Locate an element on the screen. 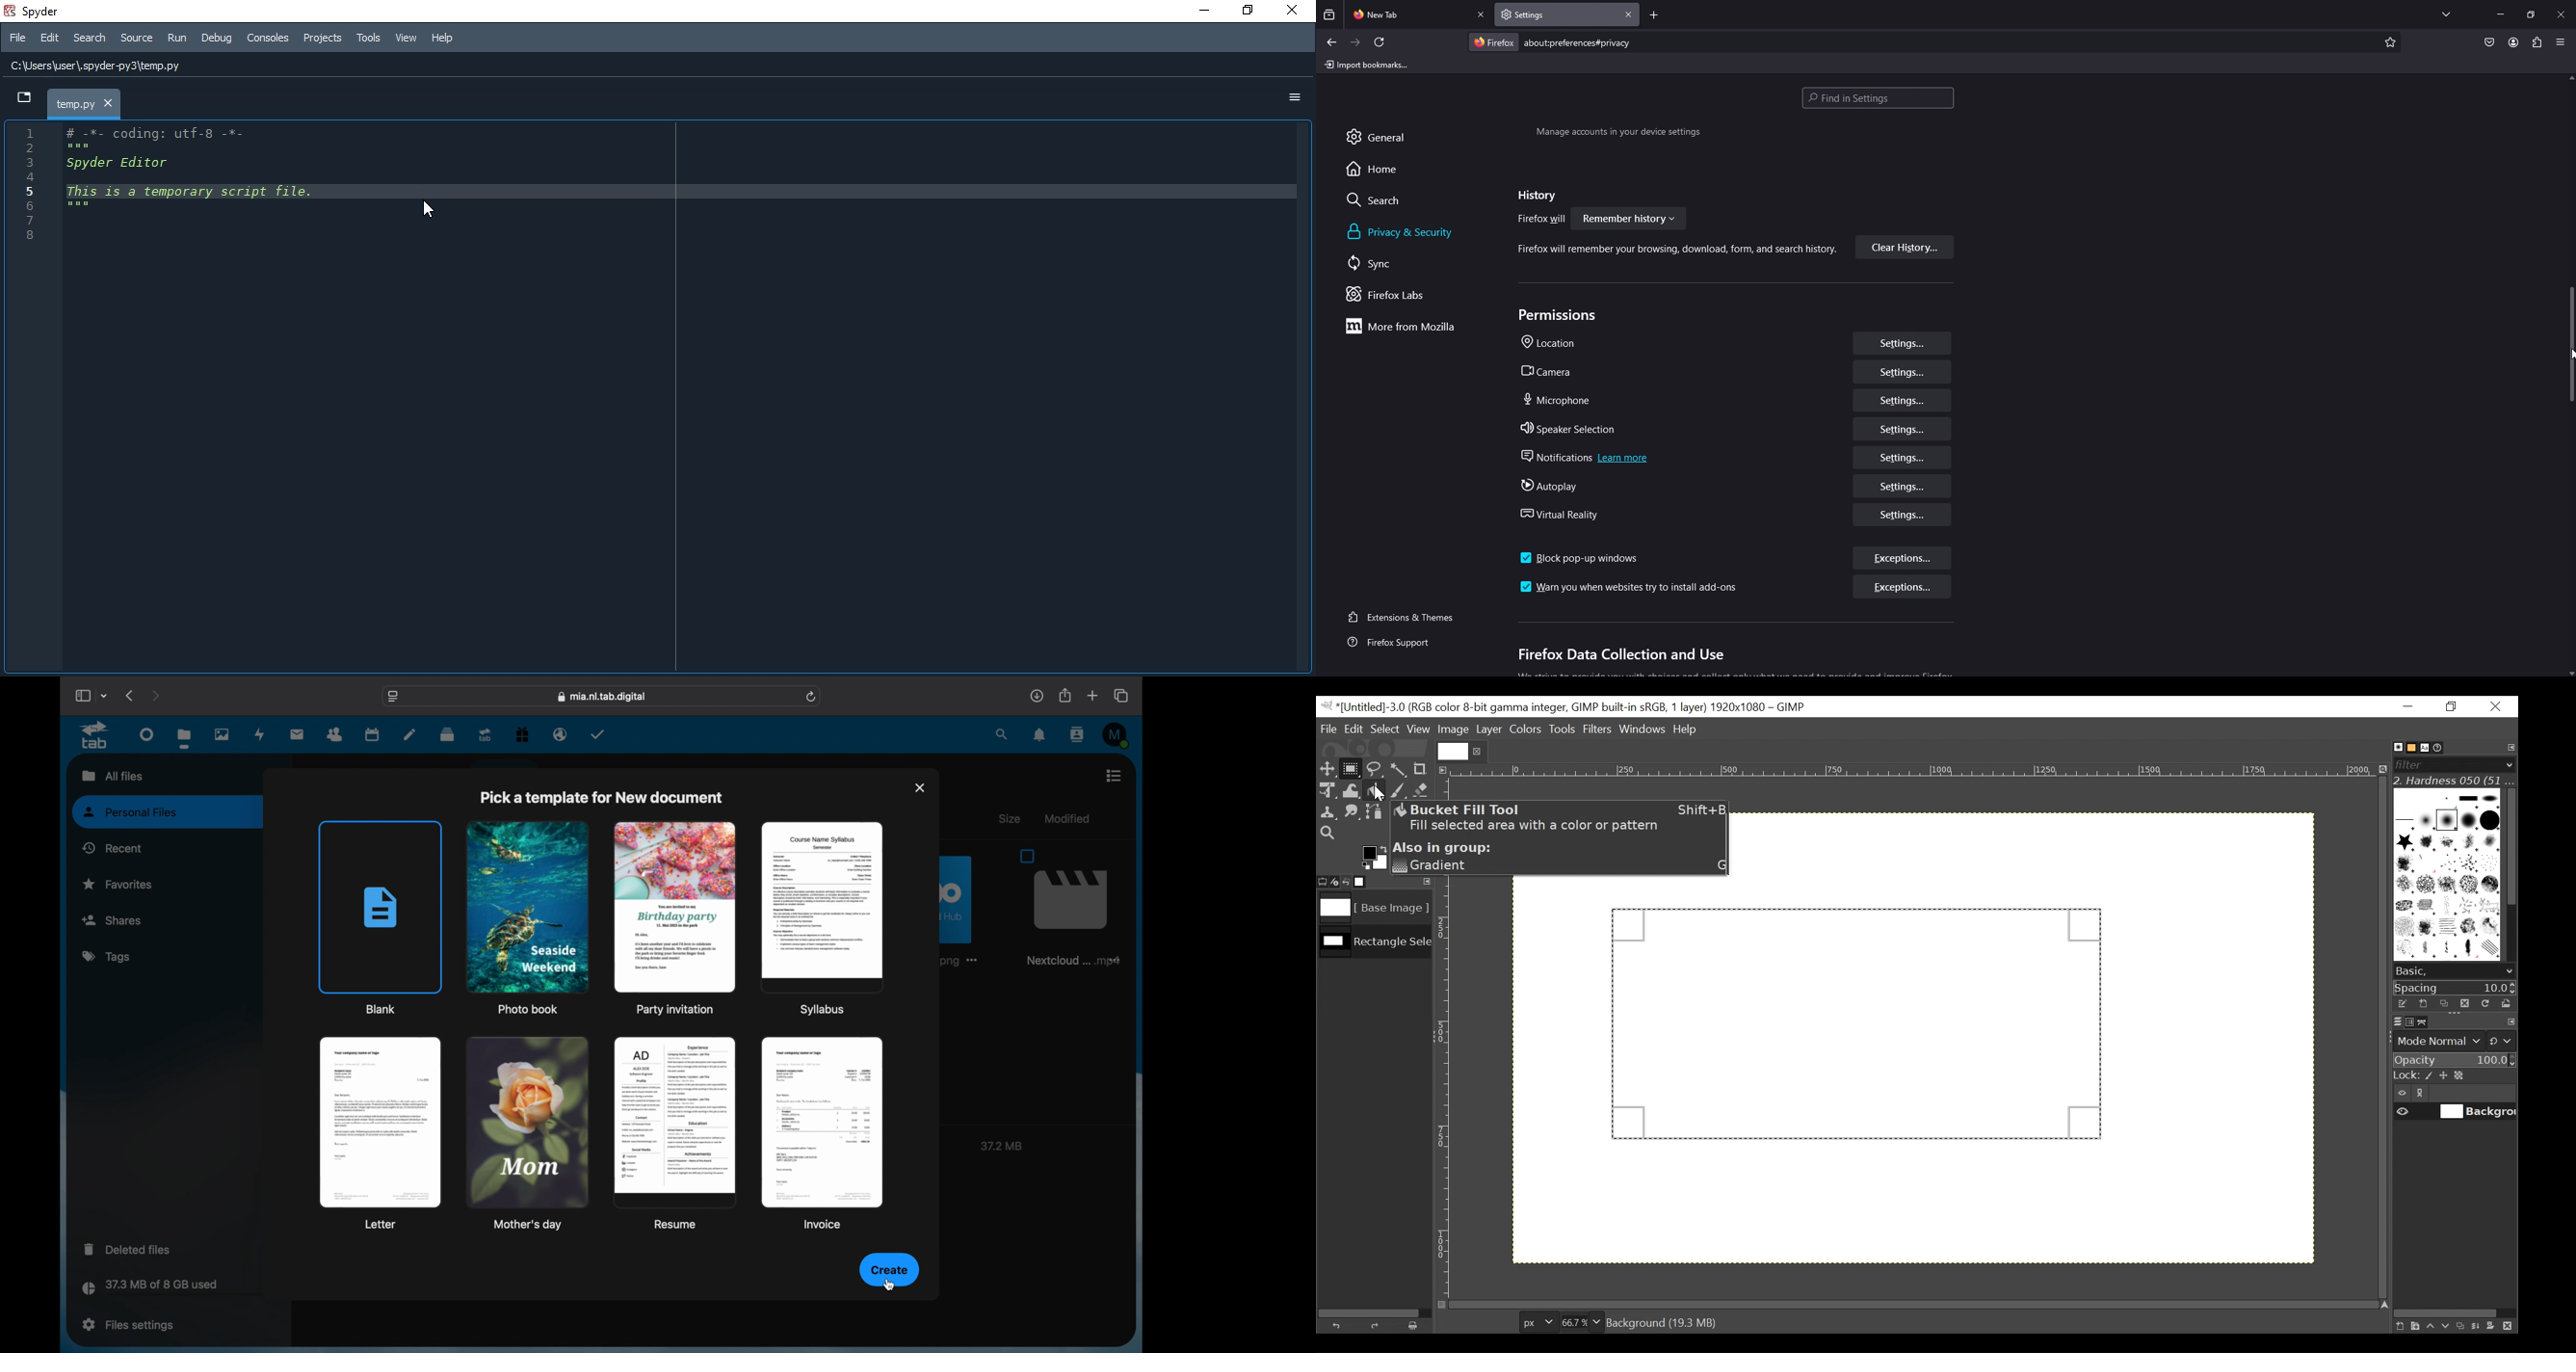  Undo last action is located at coordinates (1347, 881).